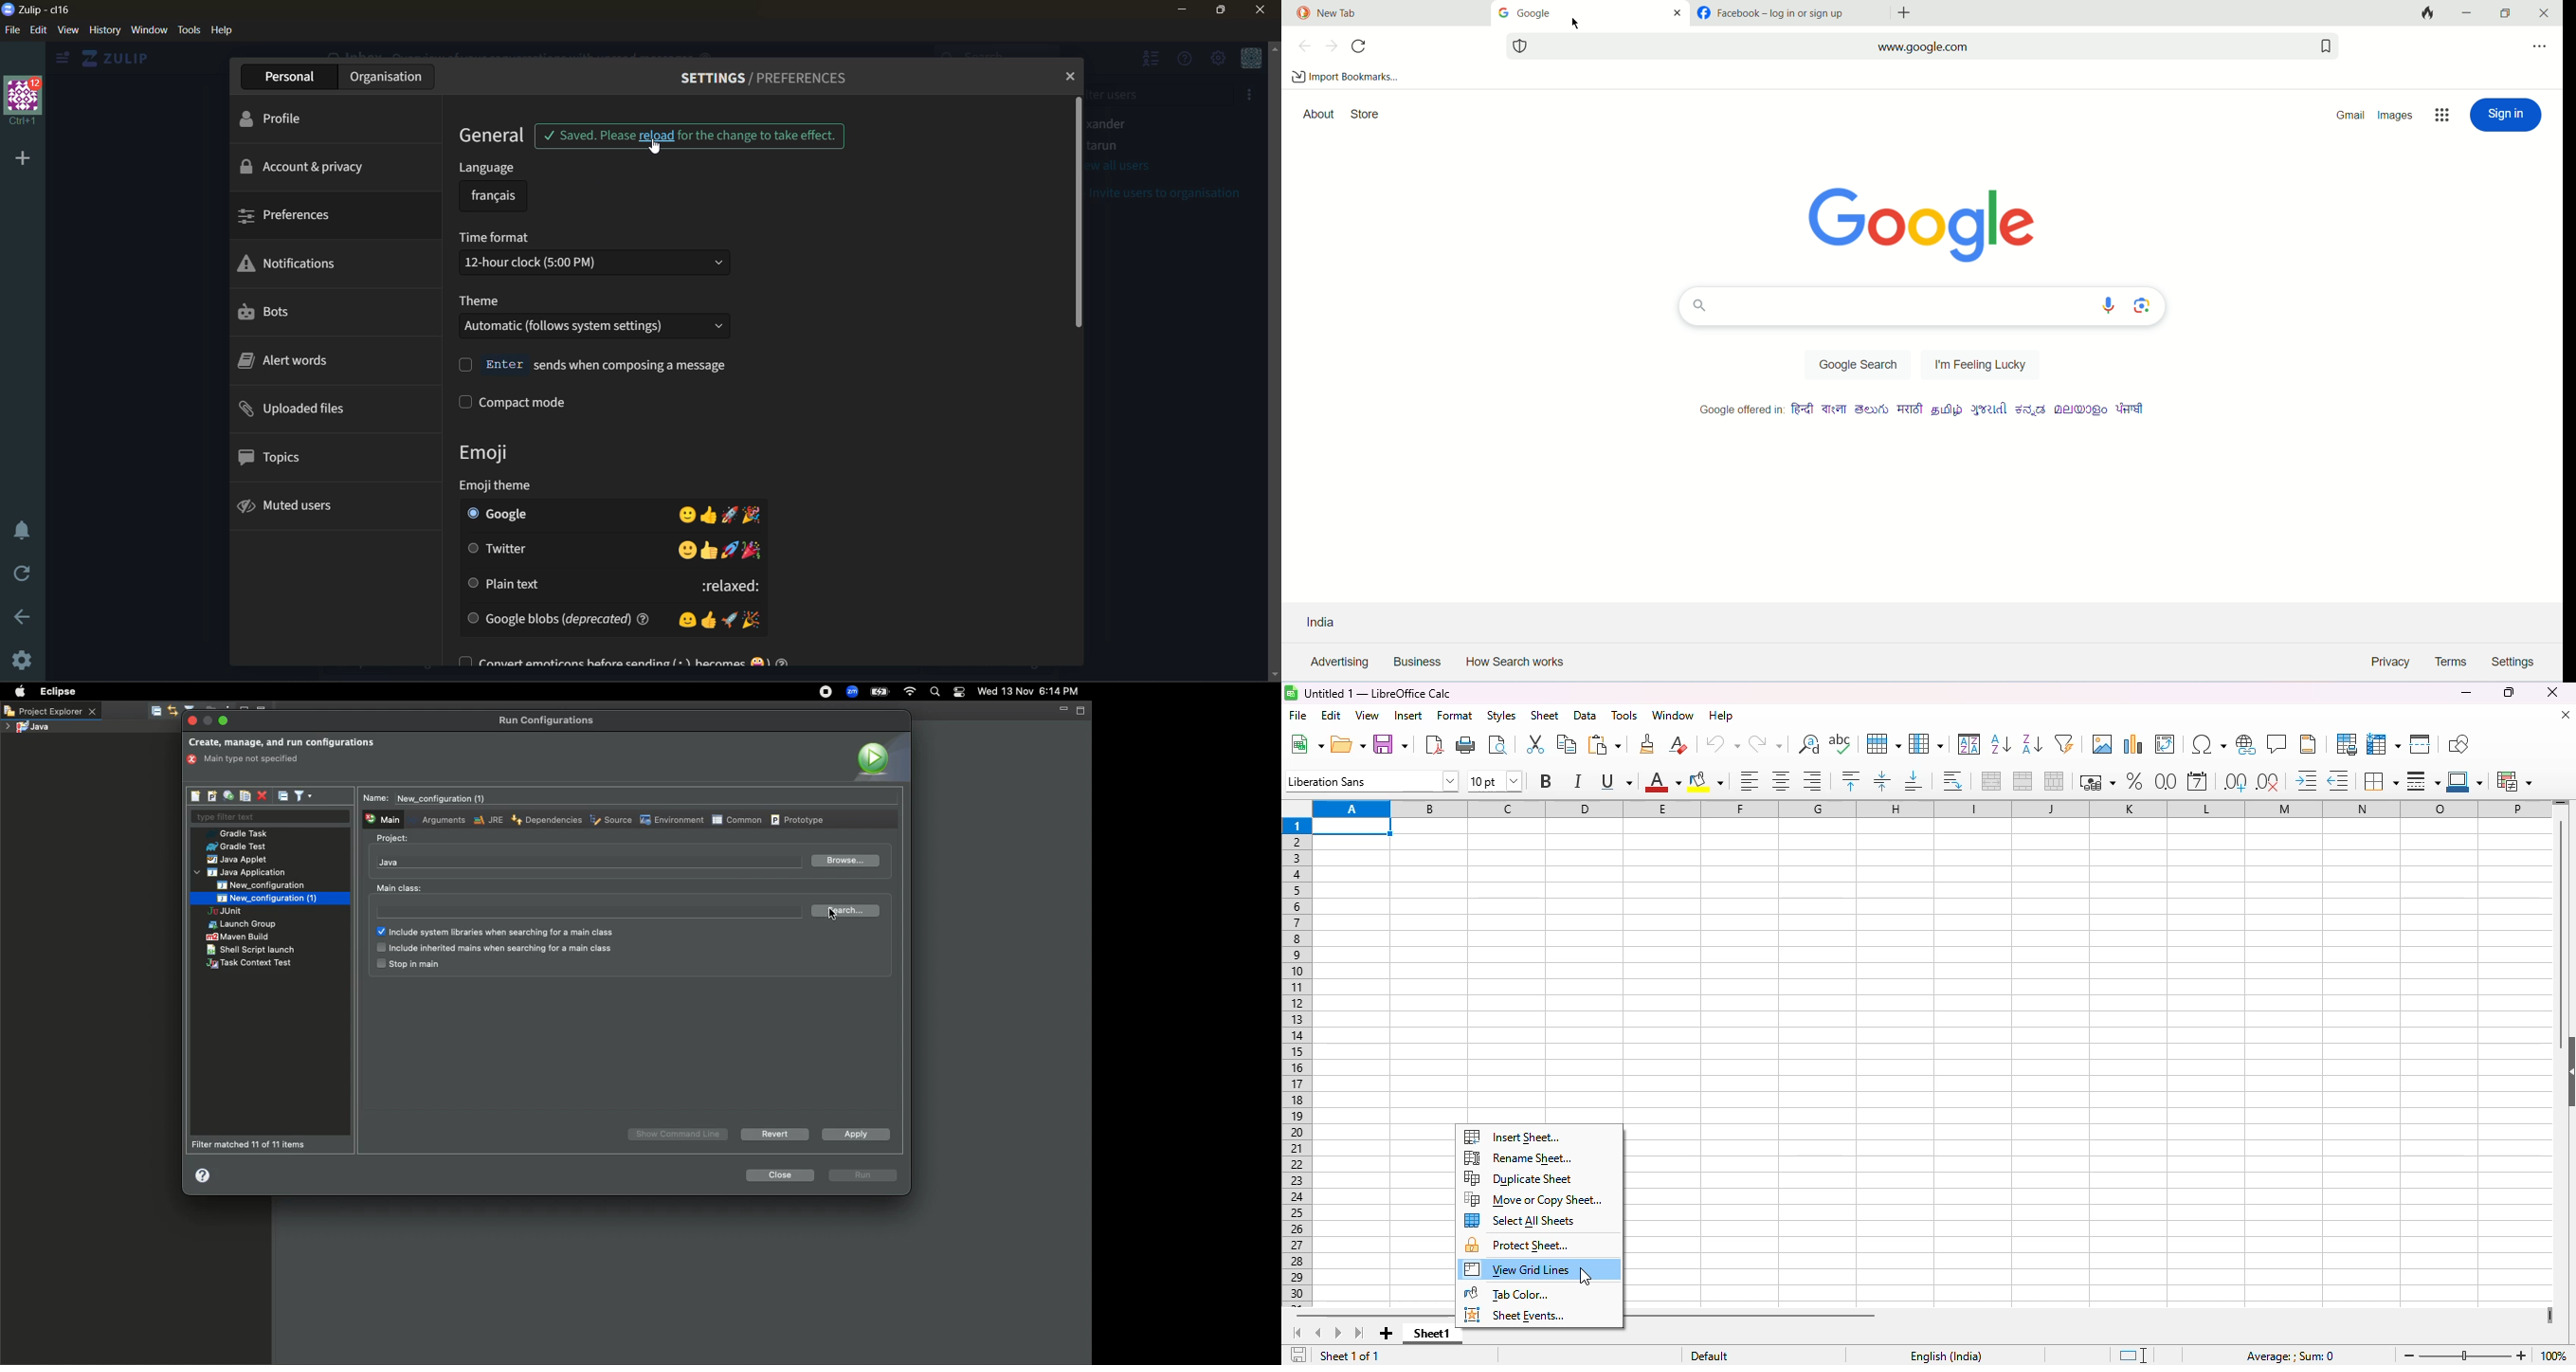  I want to click on google search, so click(1864, 366).